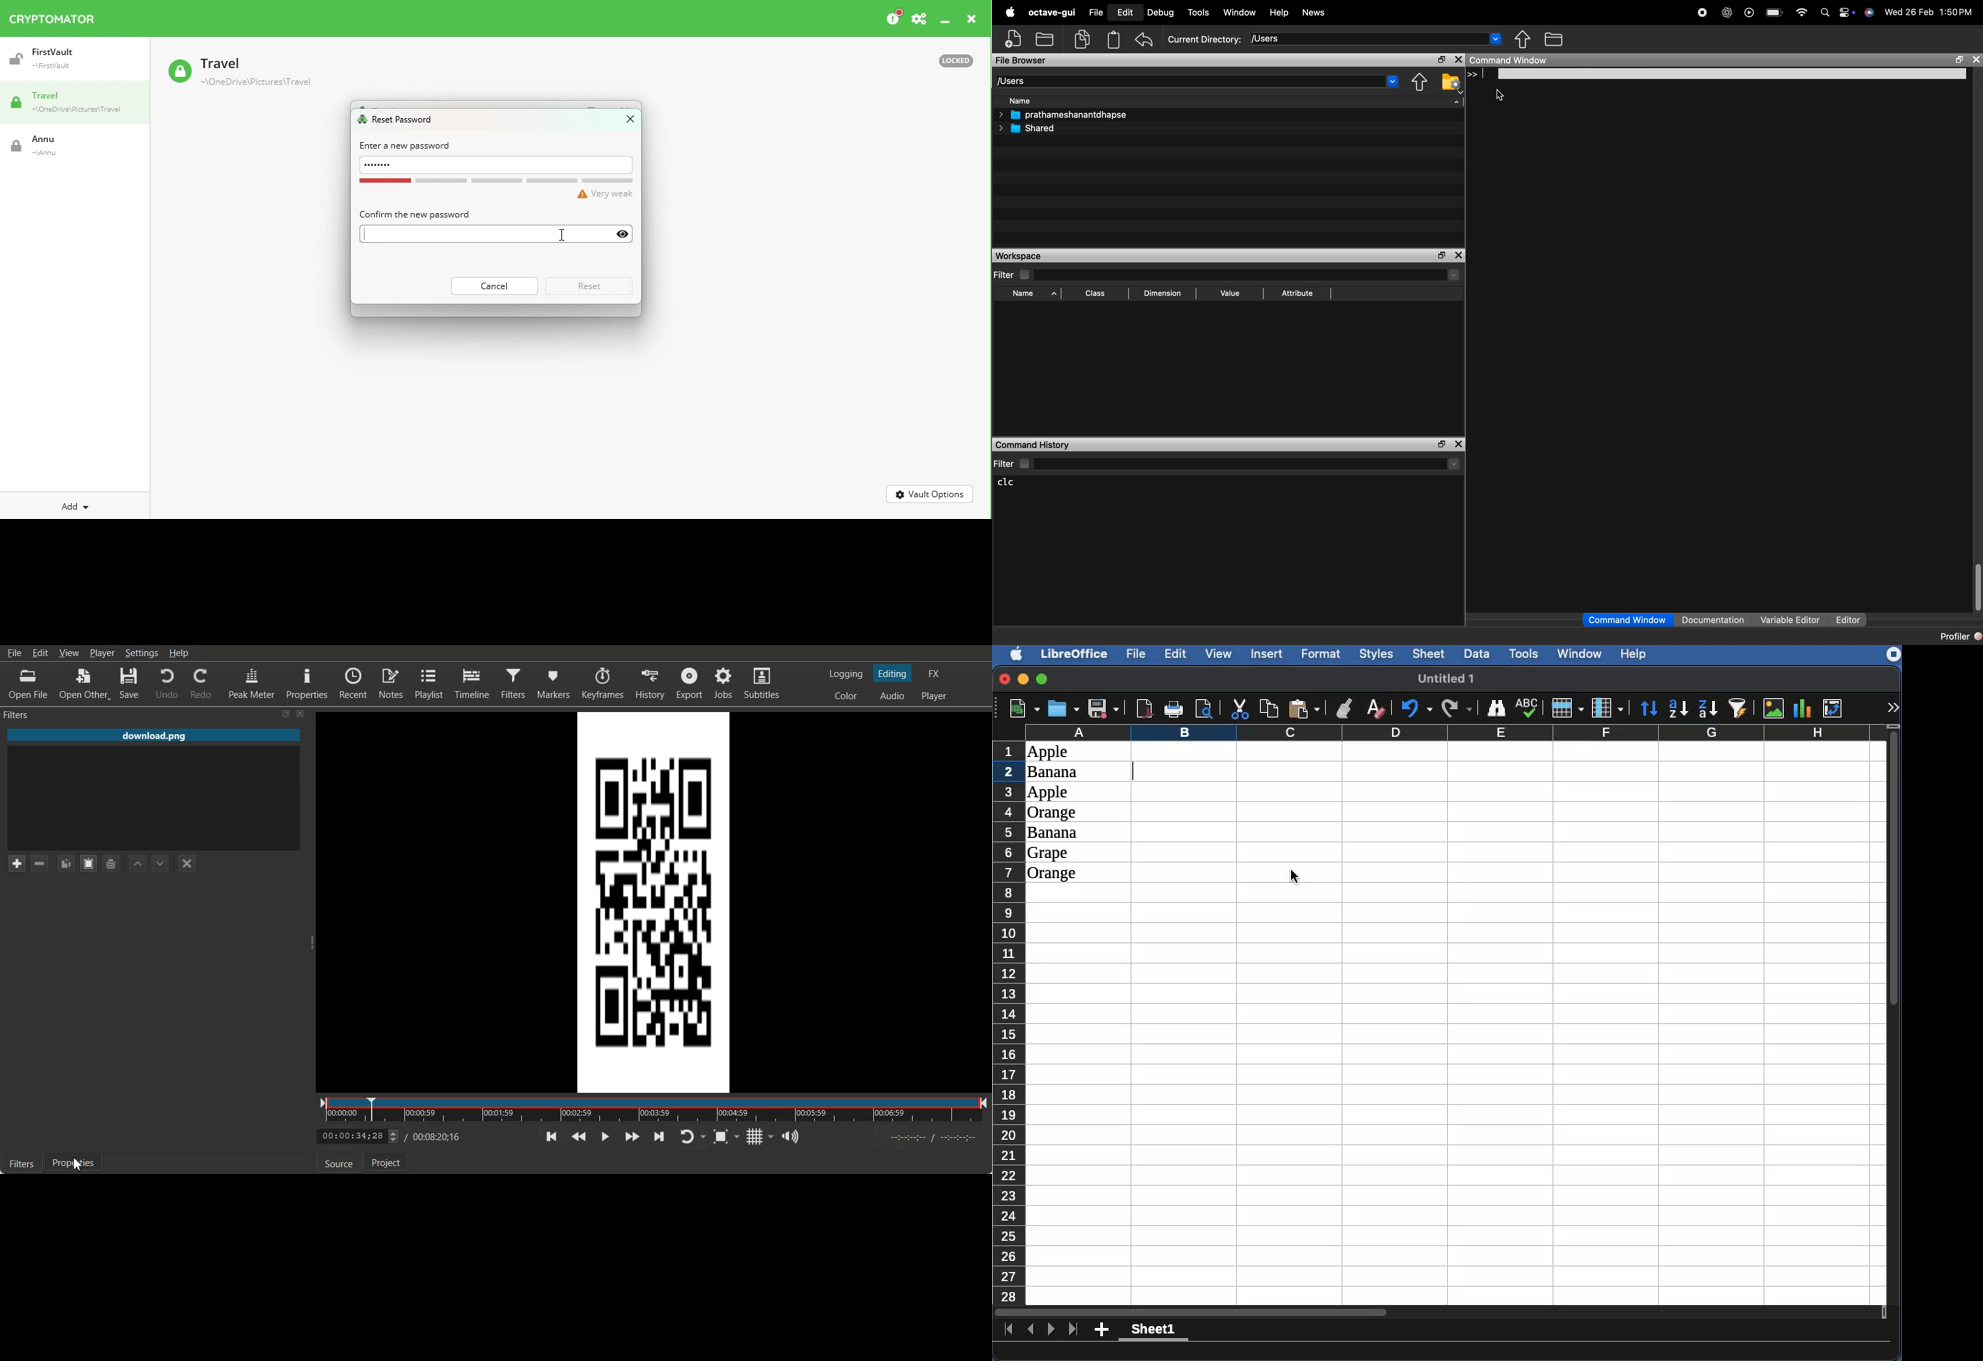  What do you see at coordinates (1702, 12) in the screenshot?
I see `Recorder` at bounding box center [1702, 12].